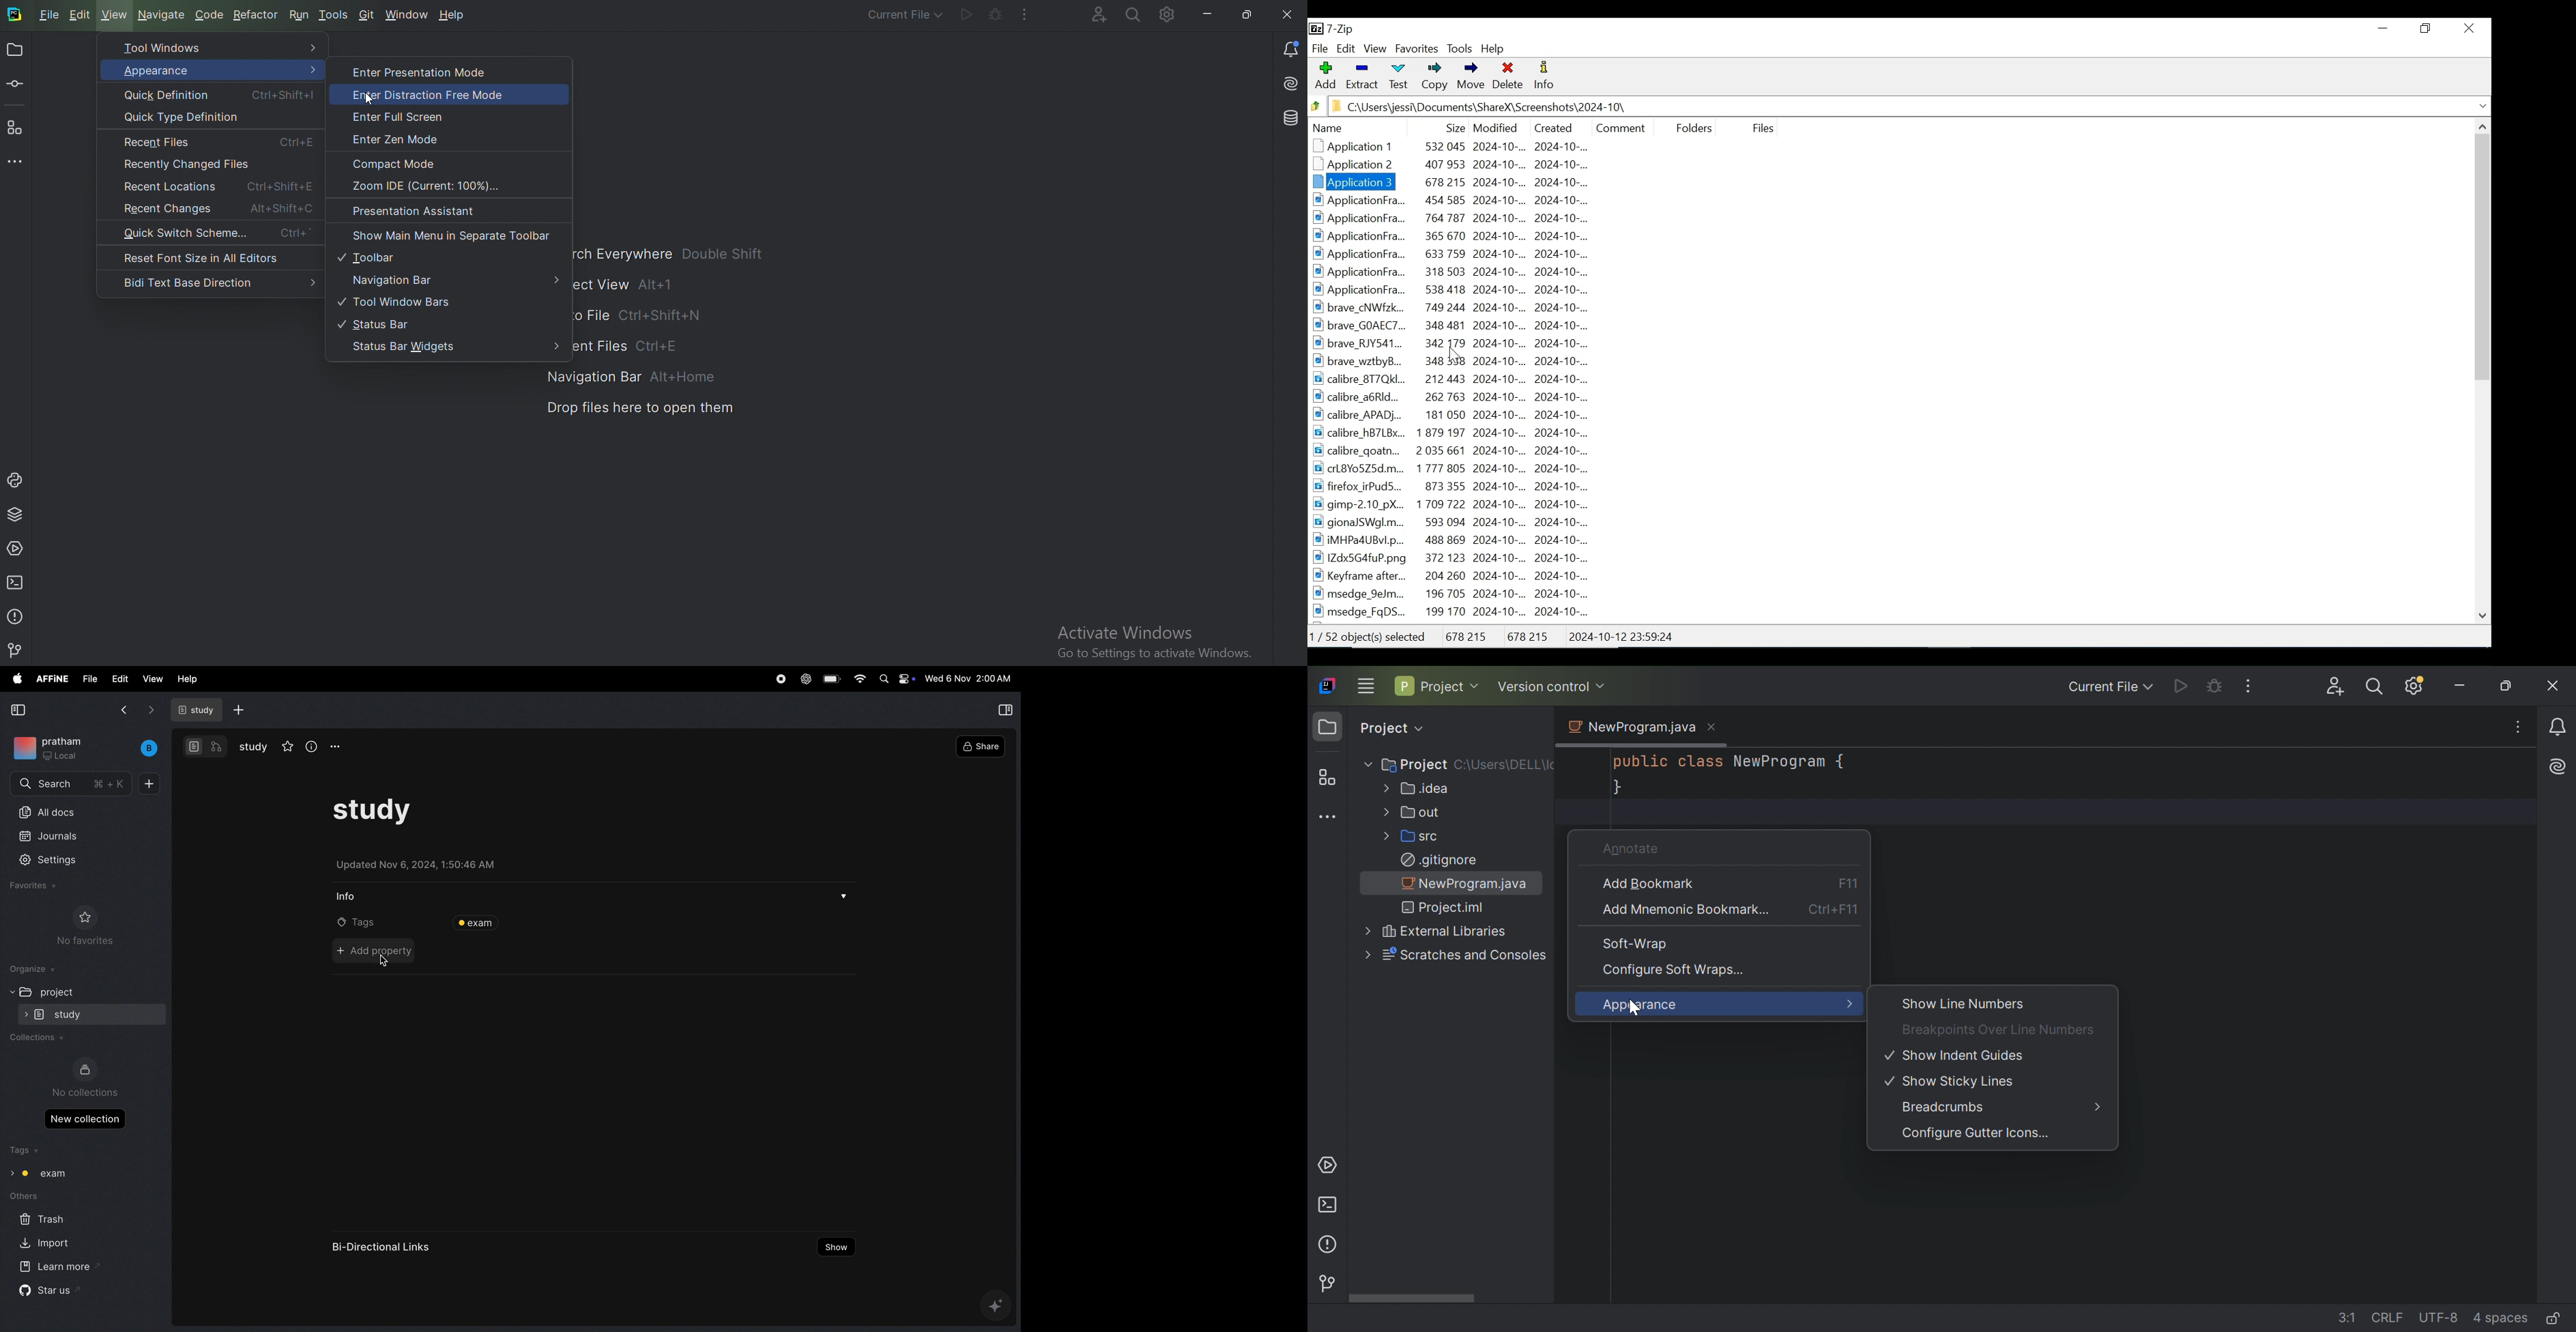 This screenshot has width=2576, height=1344. Describe the element at coordinates (1469, 78) in the screenshot. I see `Move` at that location.